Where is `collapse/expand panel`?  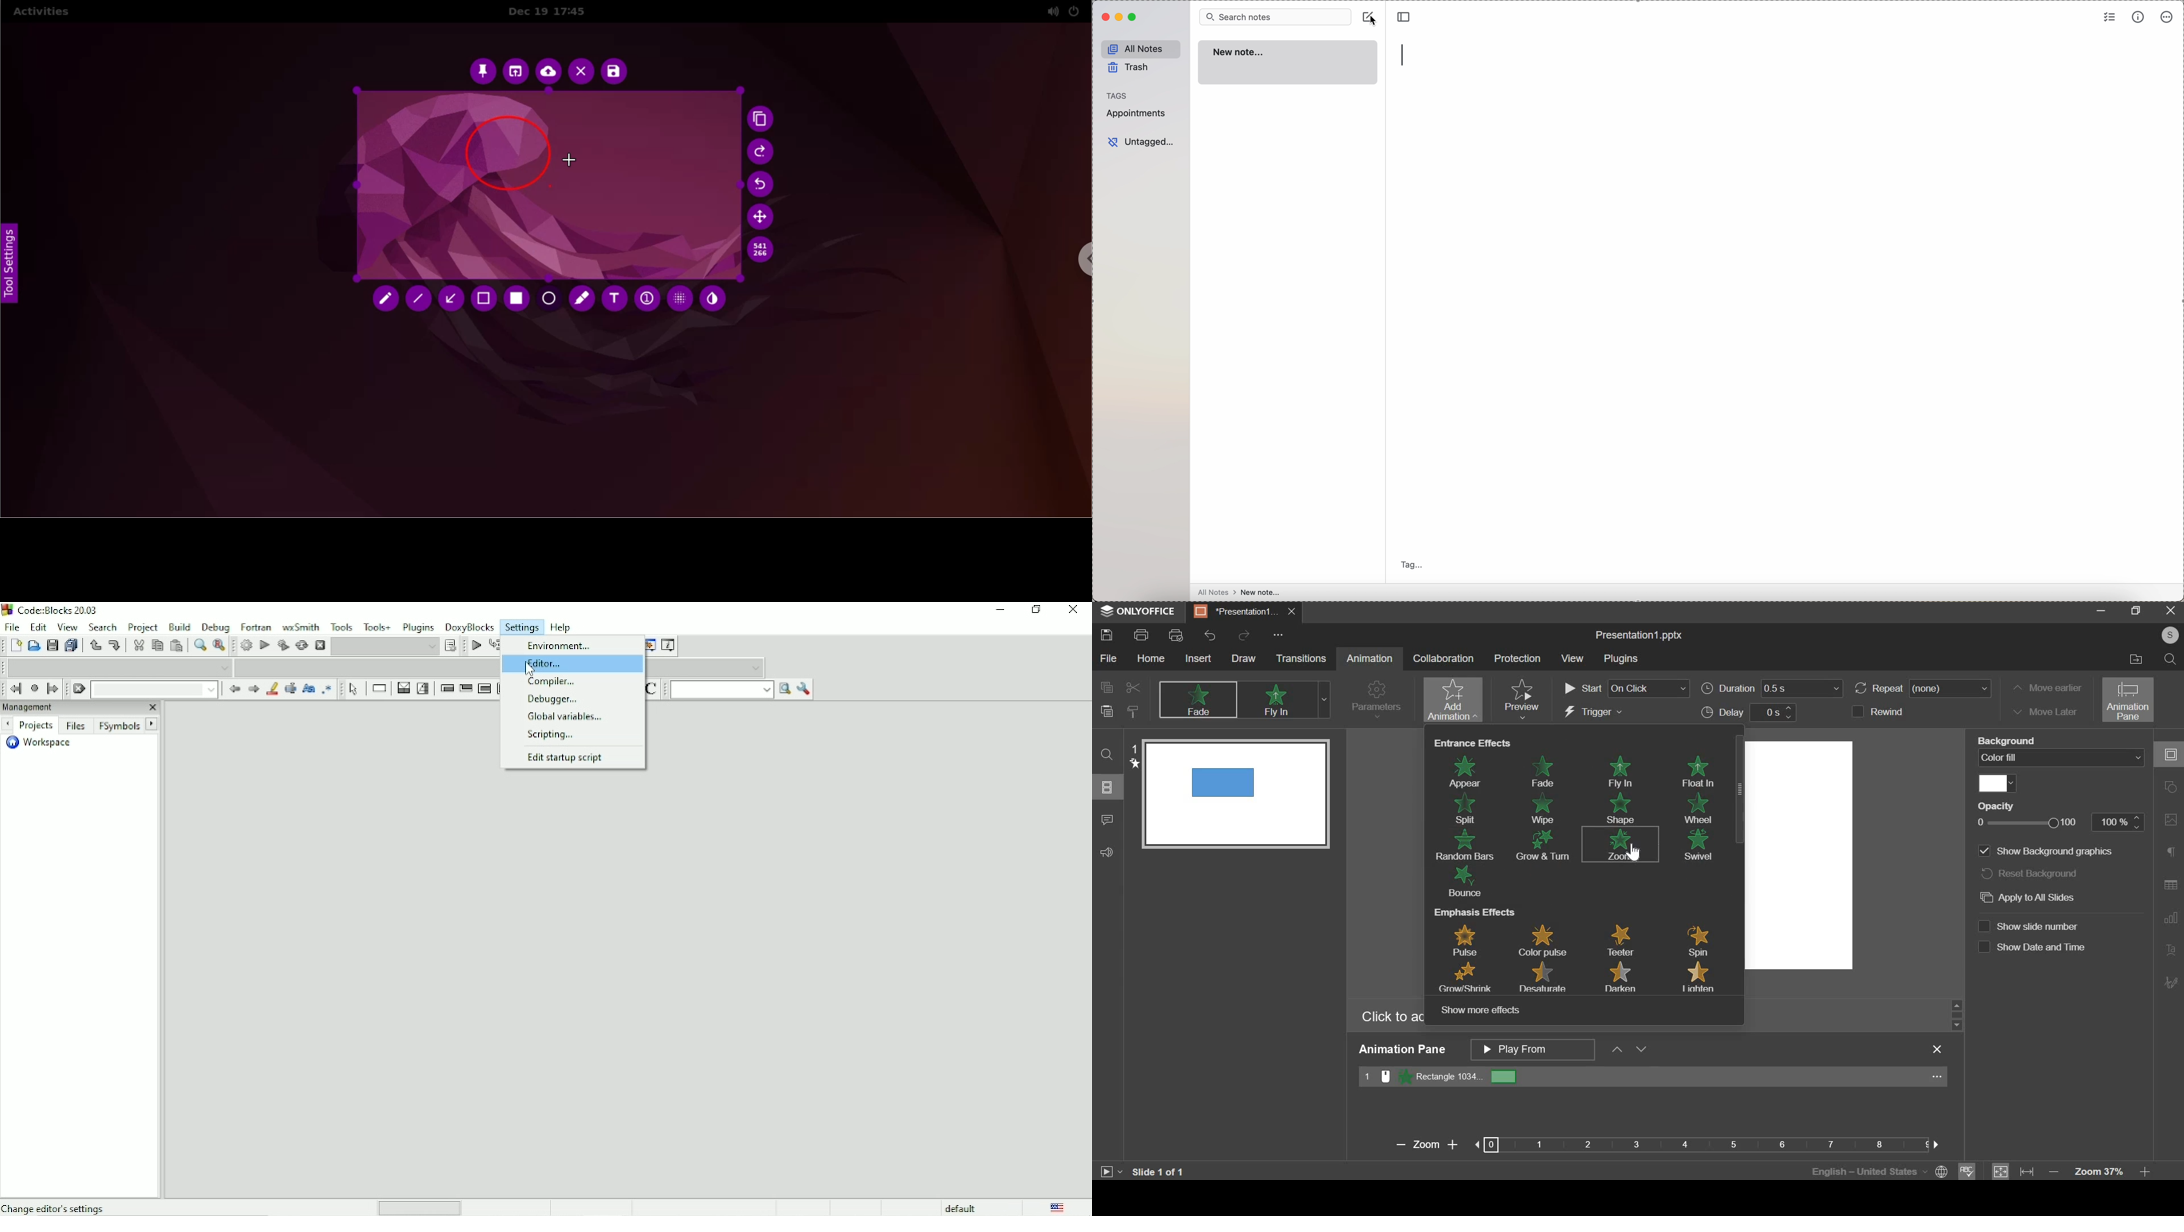 collapse/expand panel is located at coordinates (2167, 754).